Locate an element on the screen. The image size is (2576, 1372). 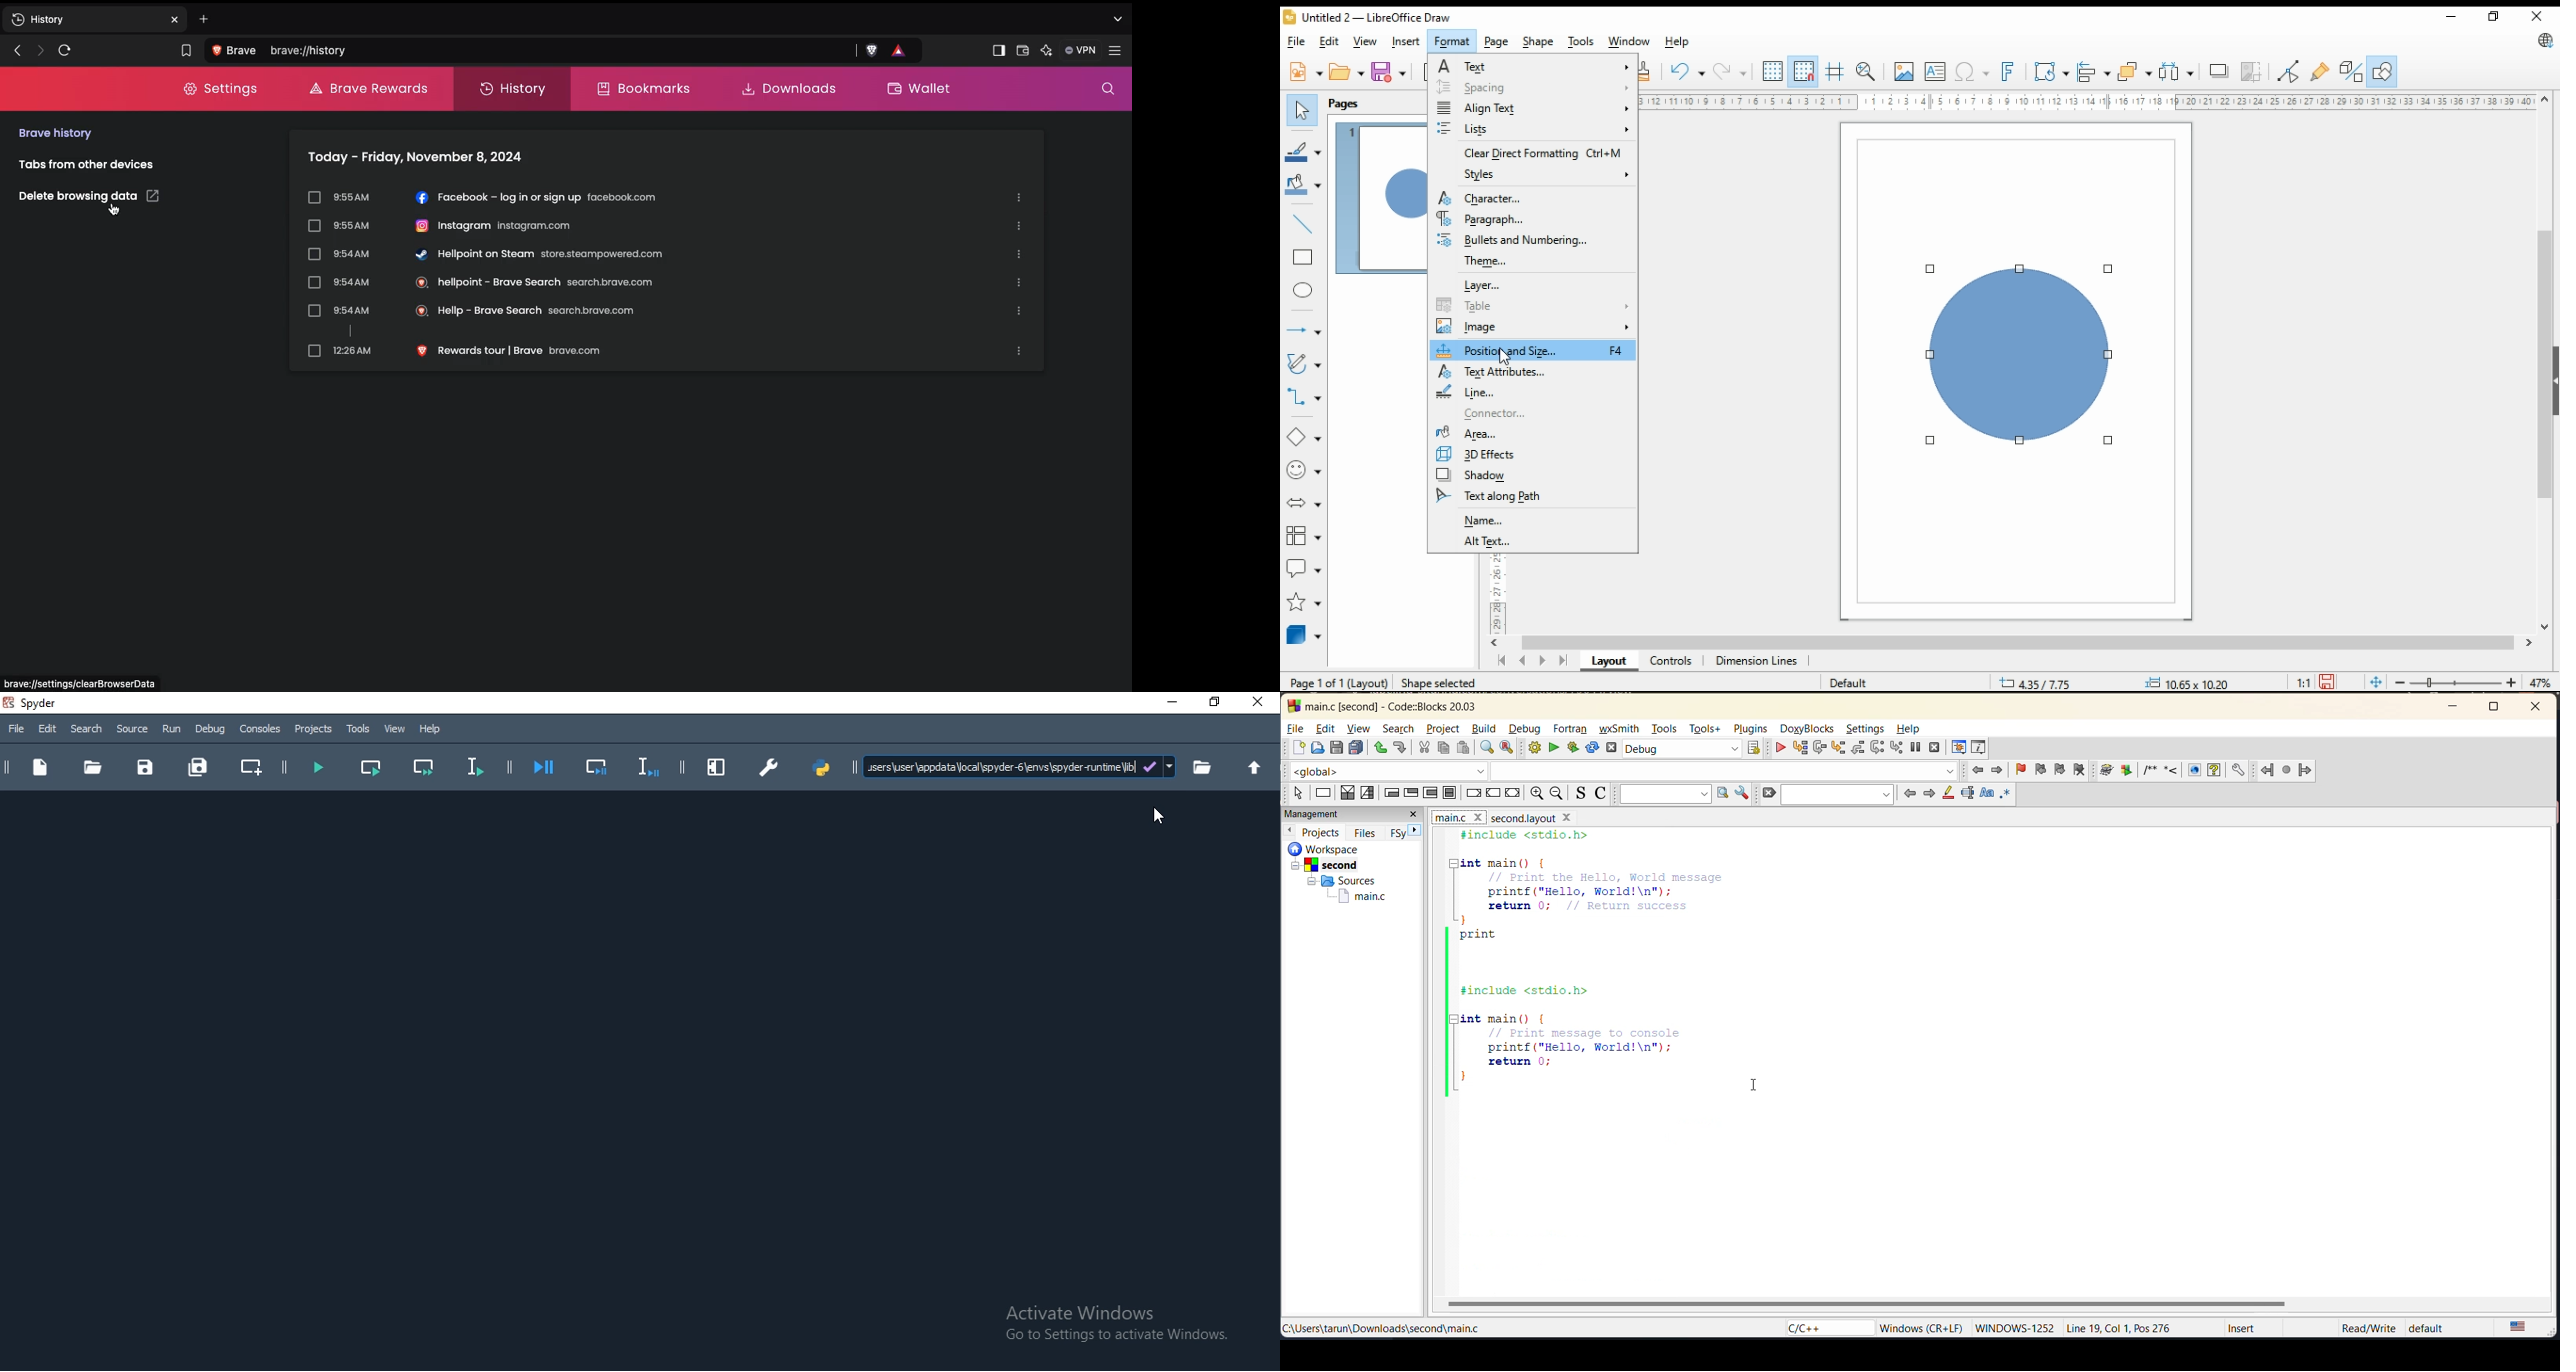
insert is located at coordinates (1406, 41).